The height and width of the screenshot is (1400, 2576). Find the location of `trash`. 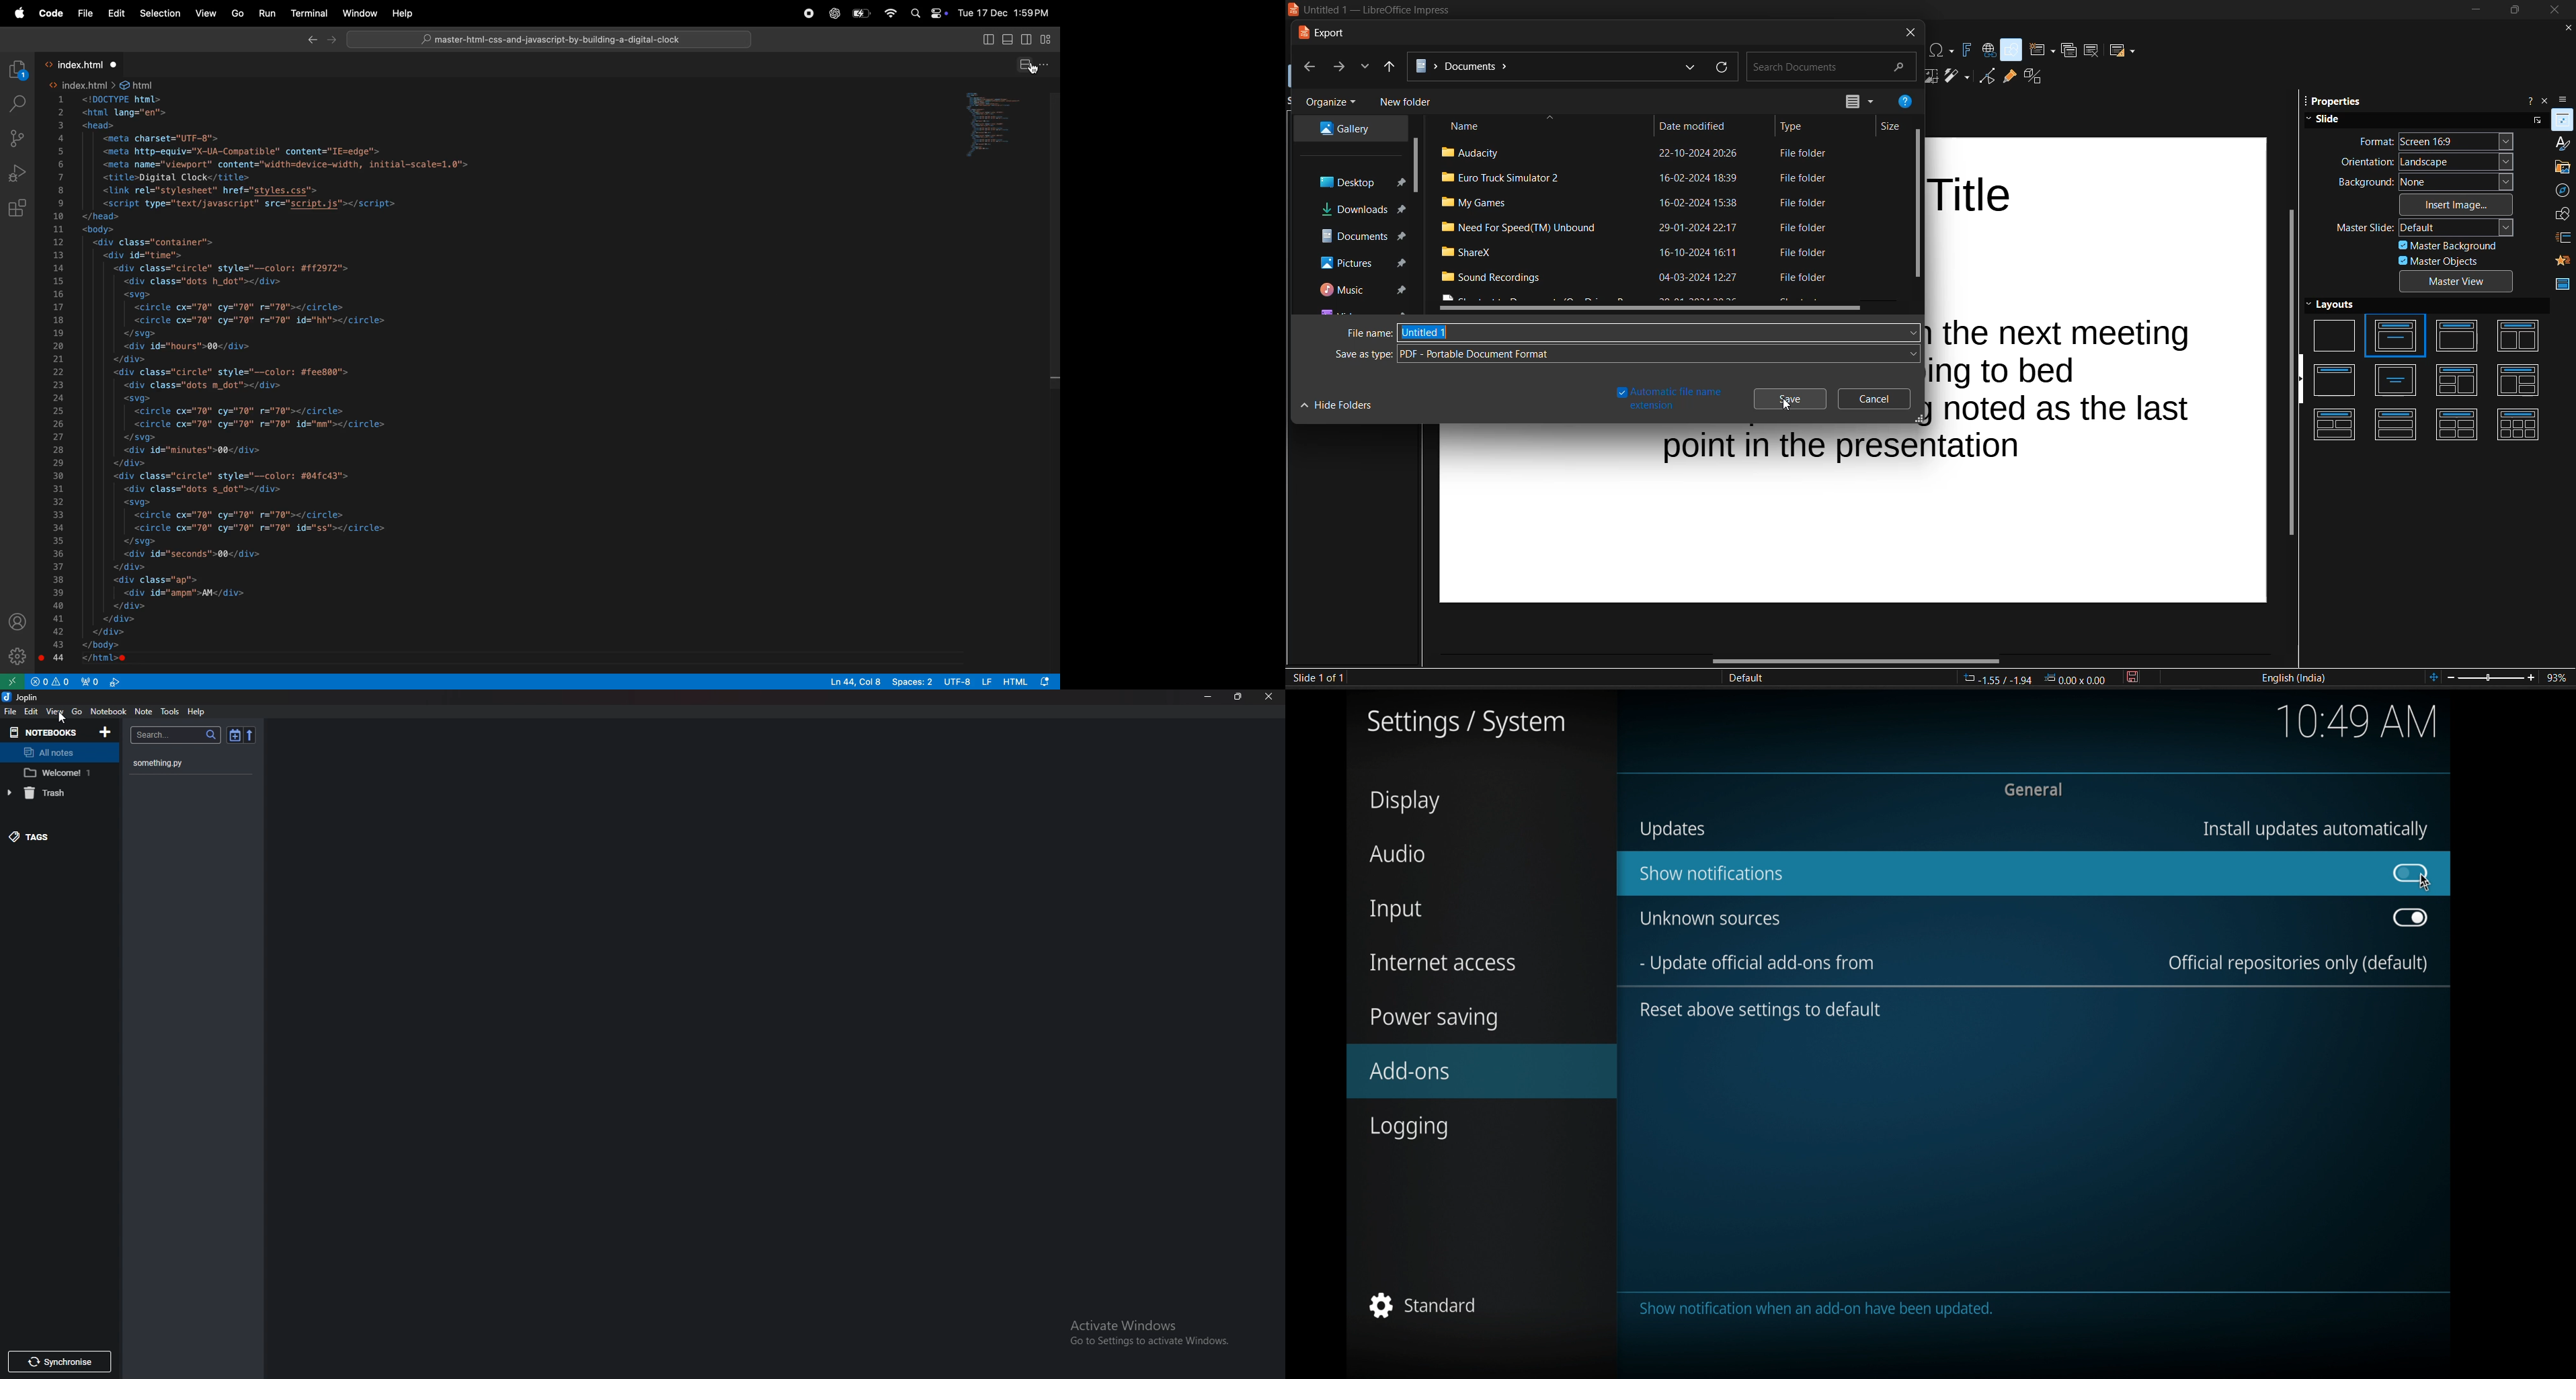

trash is located at coordinates (47, 793).